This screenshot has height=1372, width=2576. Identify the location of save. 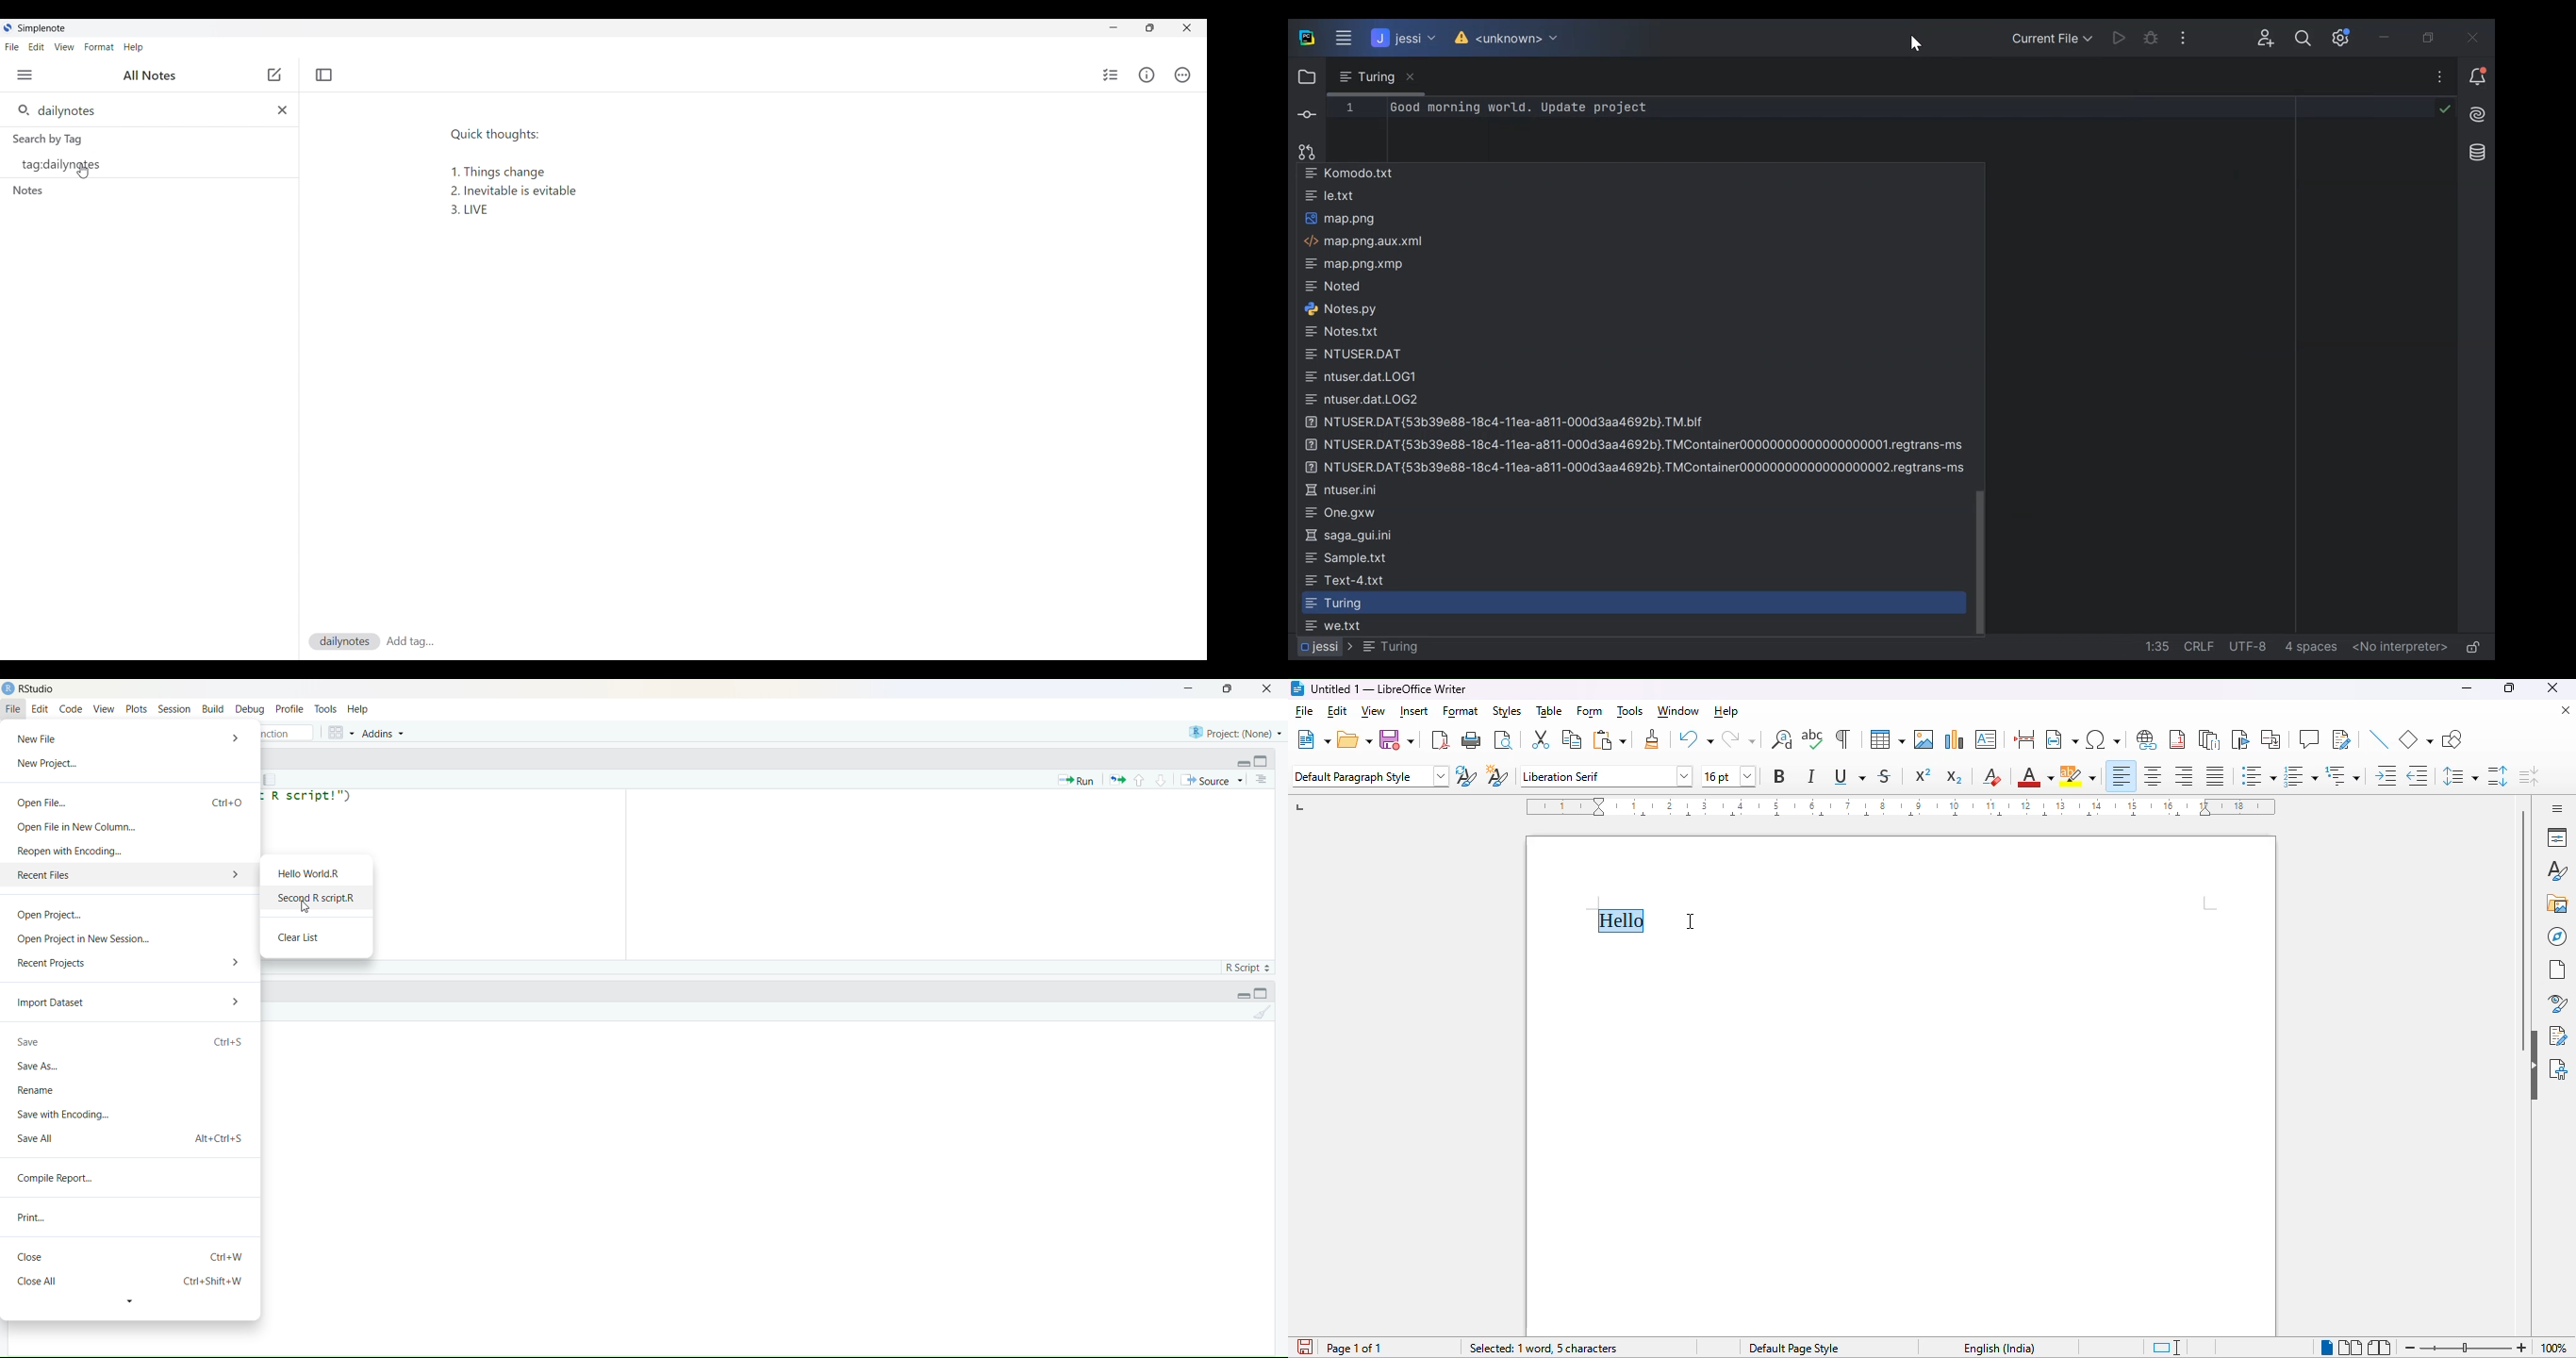
(1397, 738).